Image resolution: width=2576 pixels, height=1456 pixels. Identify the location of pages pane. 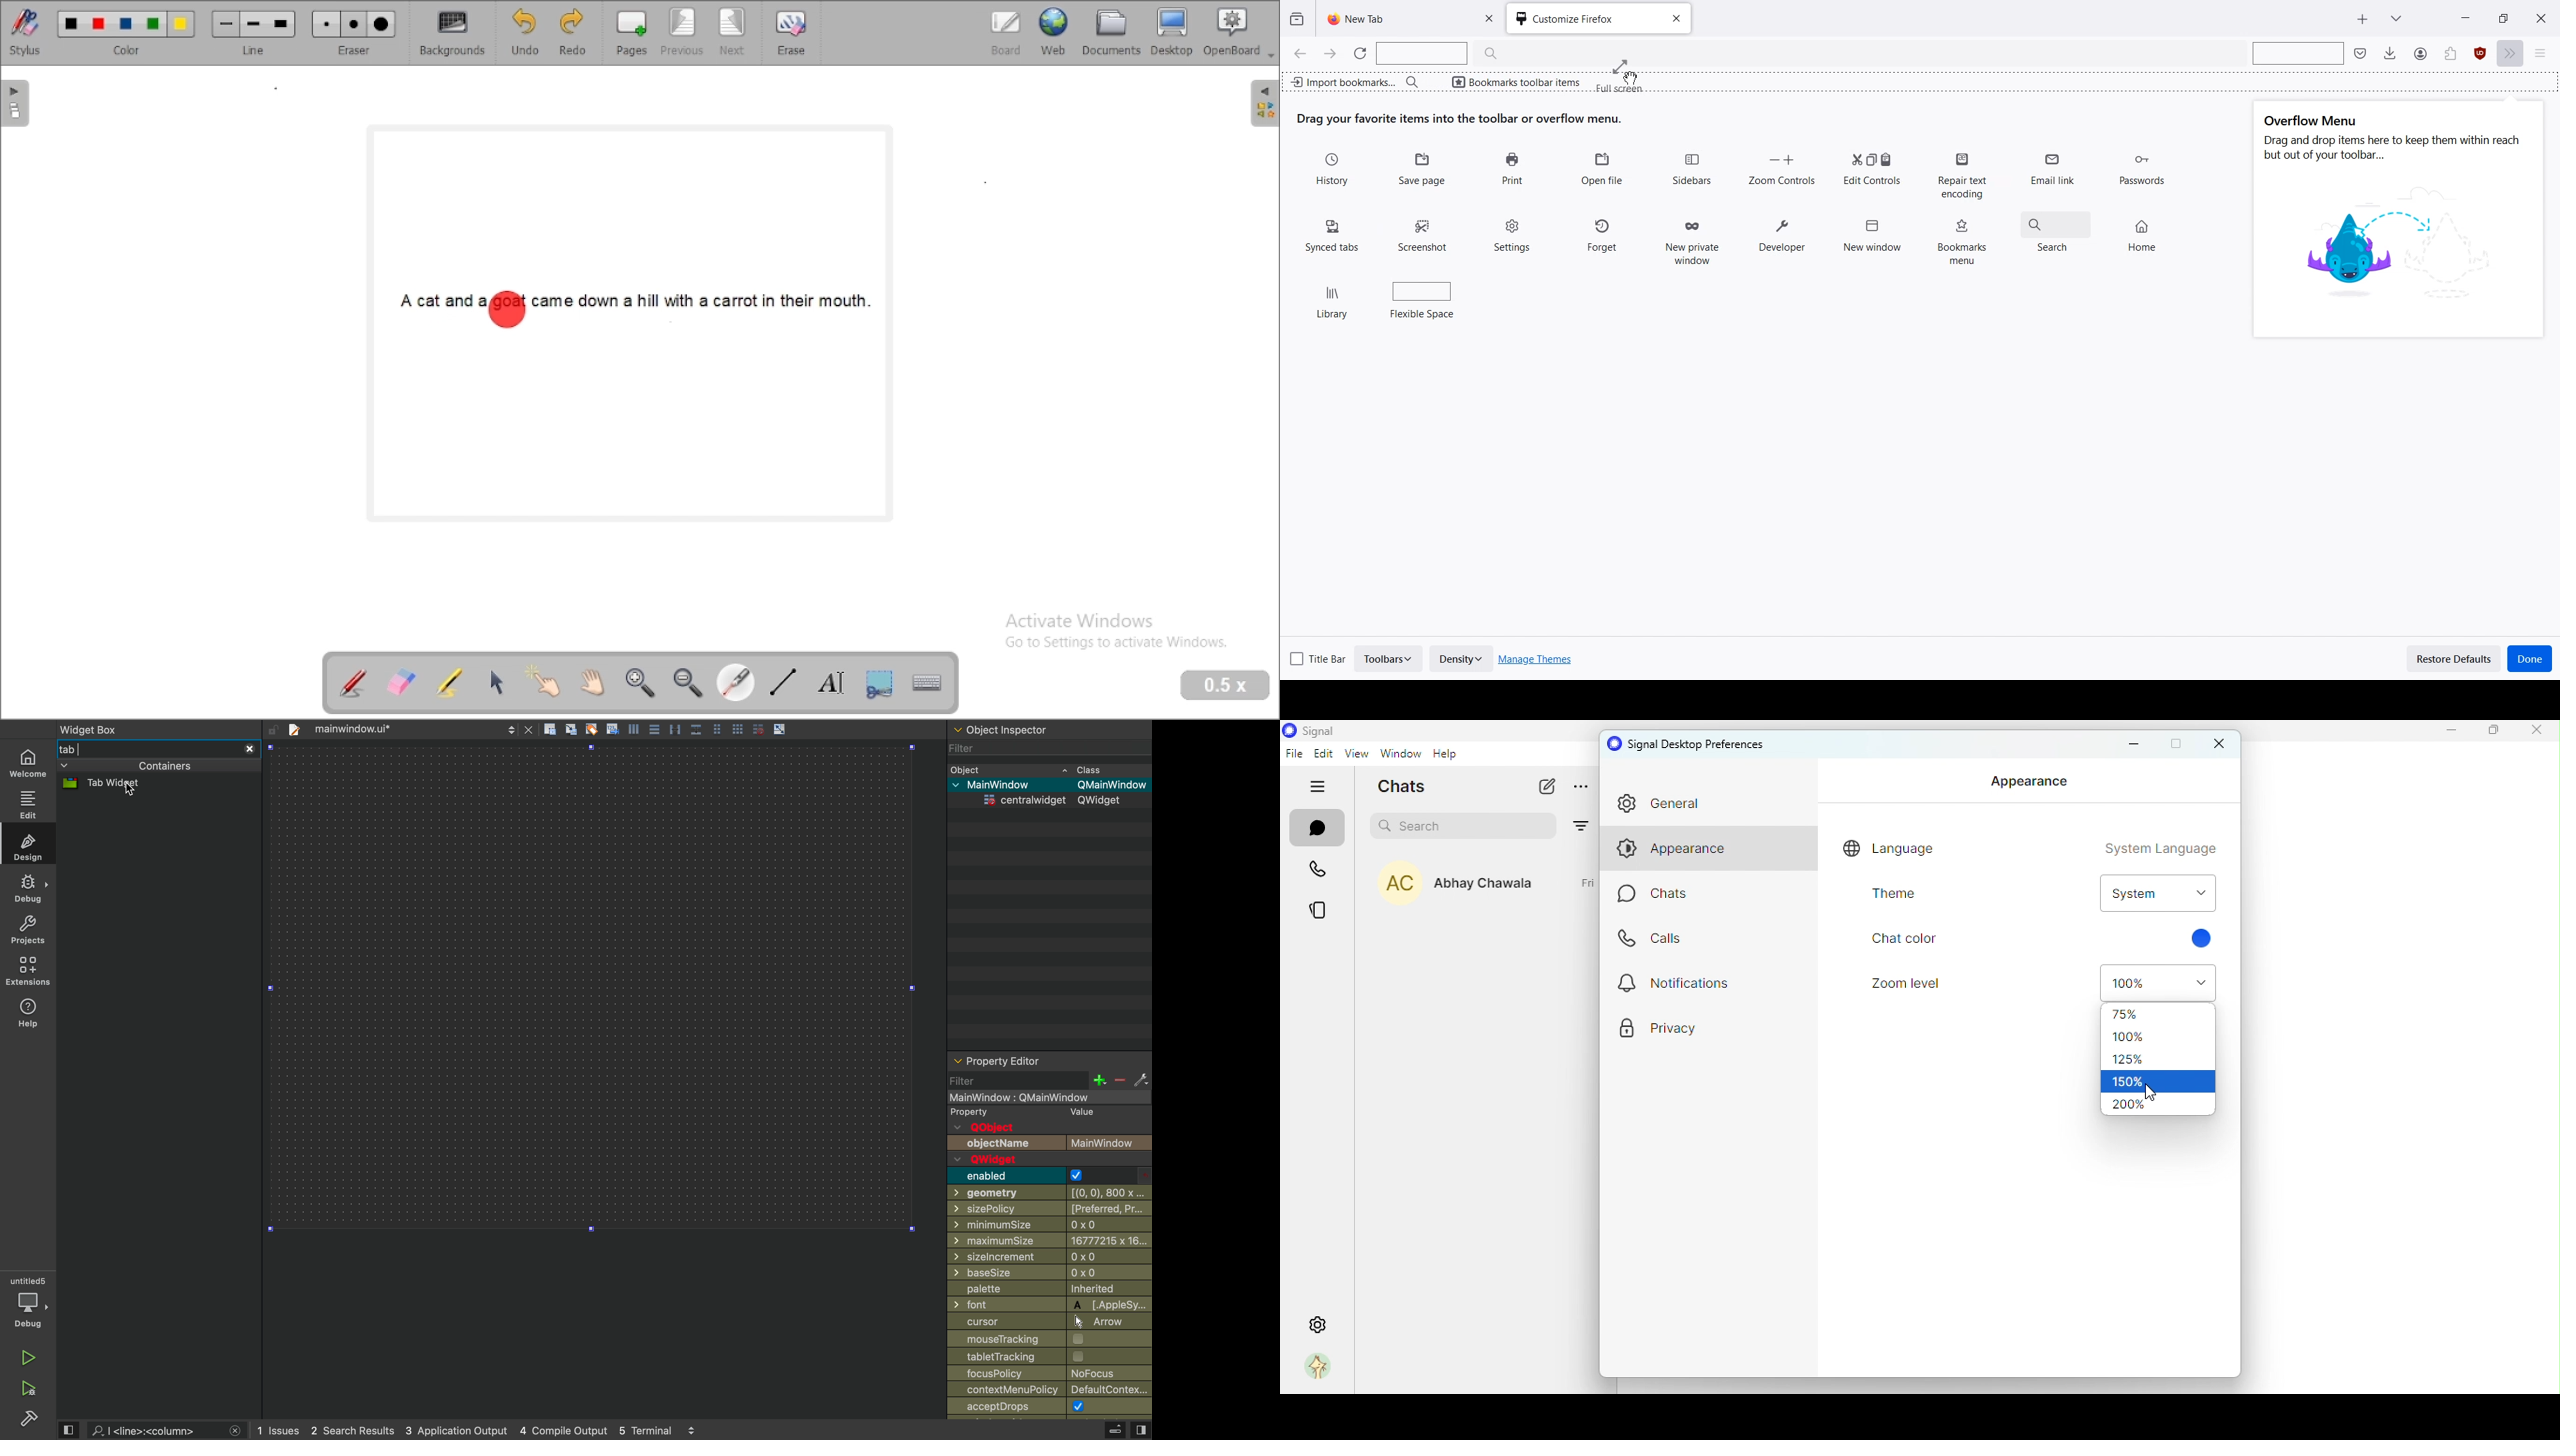
(18, 103).